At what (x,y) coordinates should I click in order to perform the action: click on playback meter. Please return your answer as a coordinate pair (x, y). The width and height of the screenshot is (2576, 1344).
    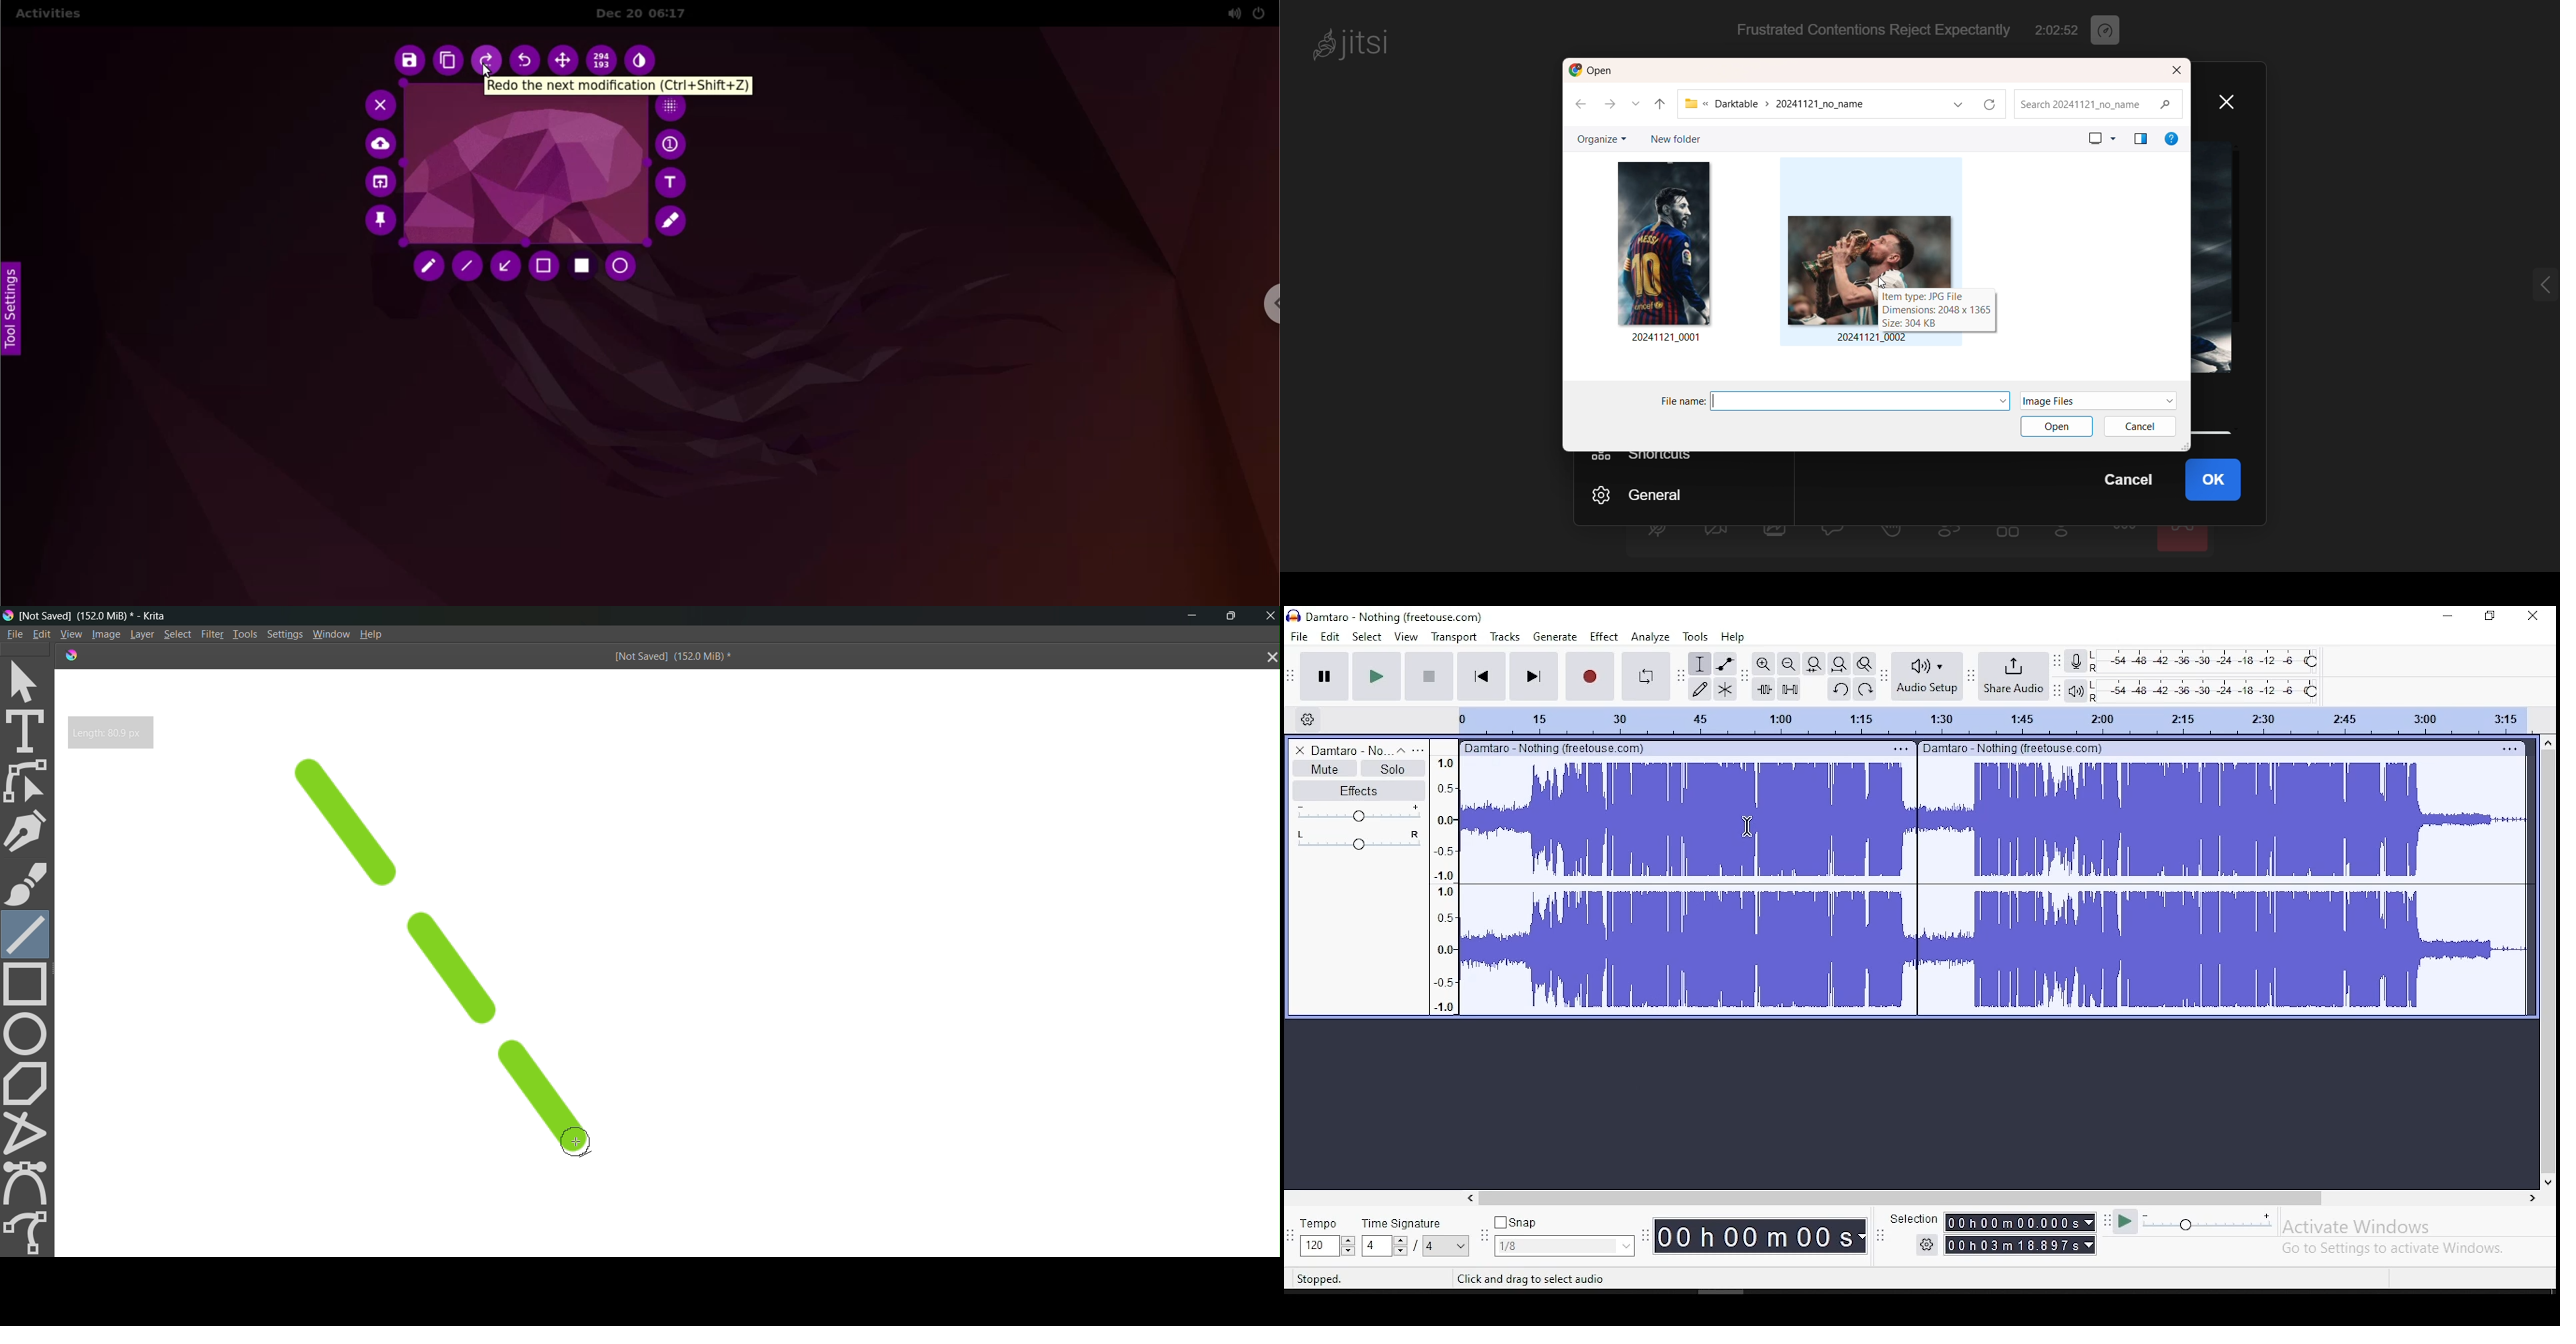
    Looking at the image, I should click on (2074, 690).